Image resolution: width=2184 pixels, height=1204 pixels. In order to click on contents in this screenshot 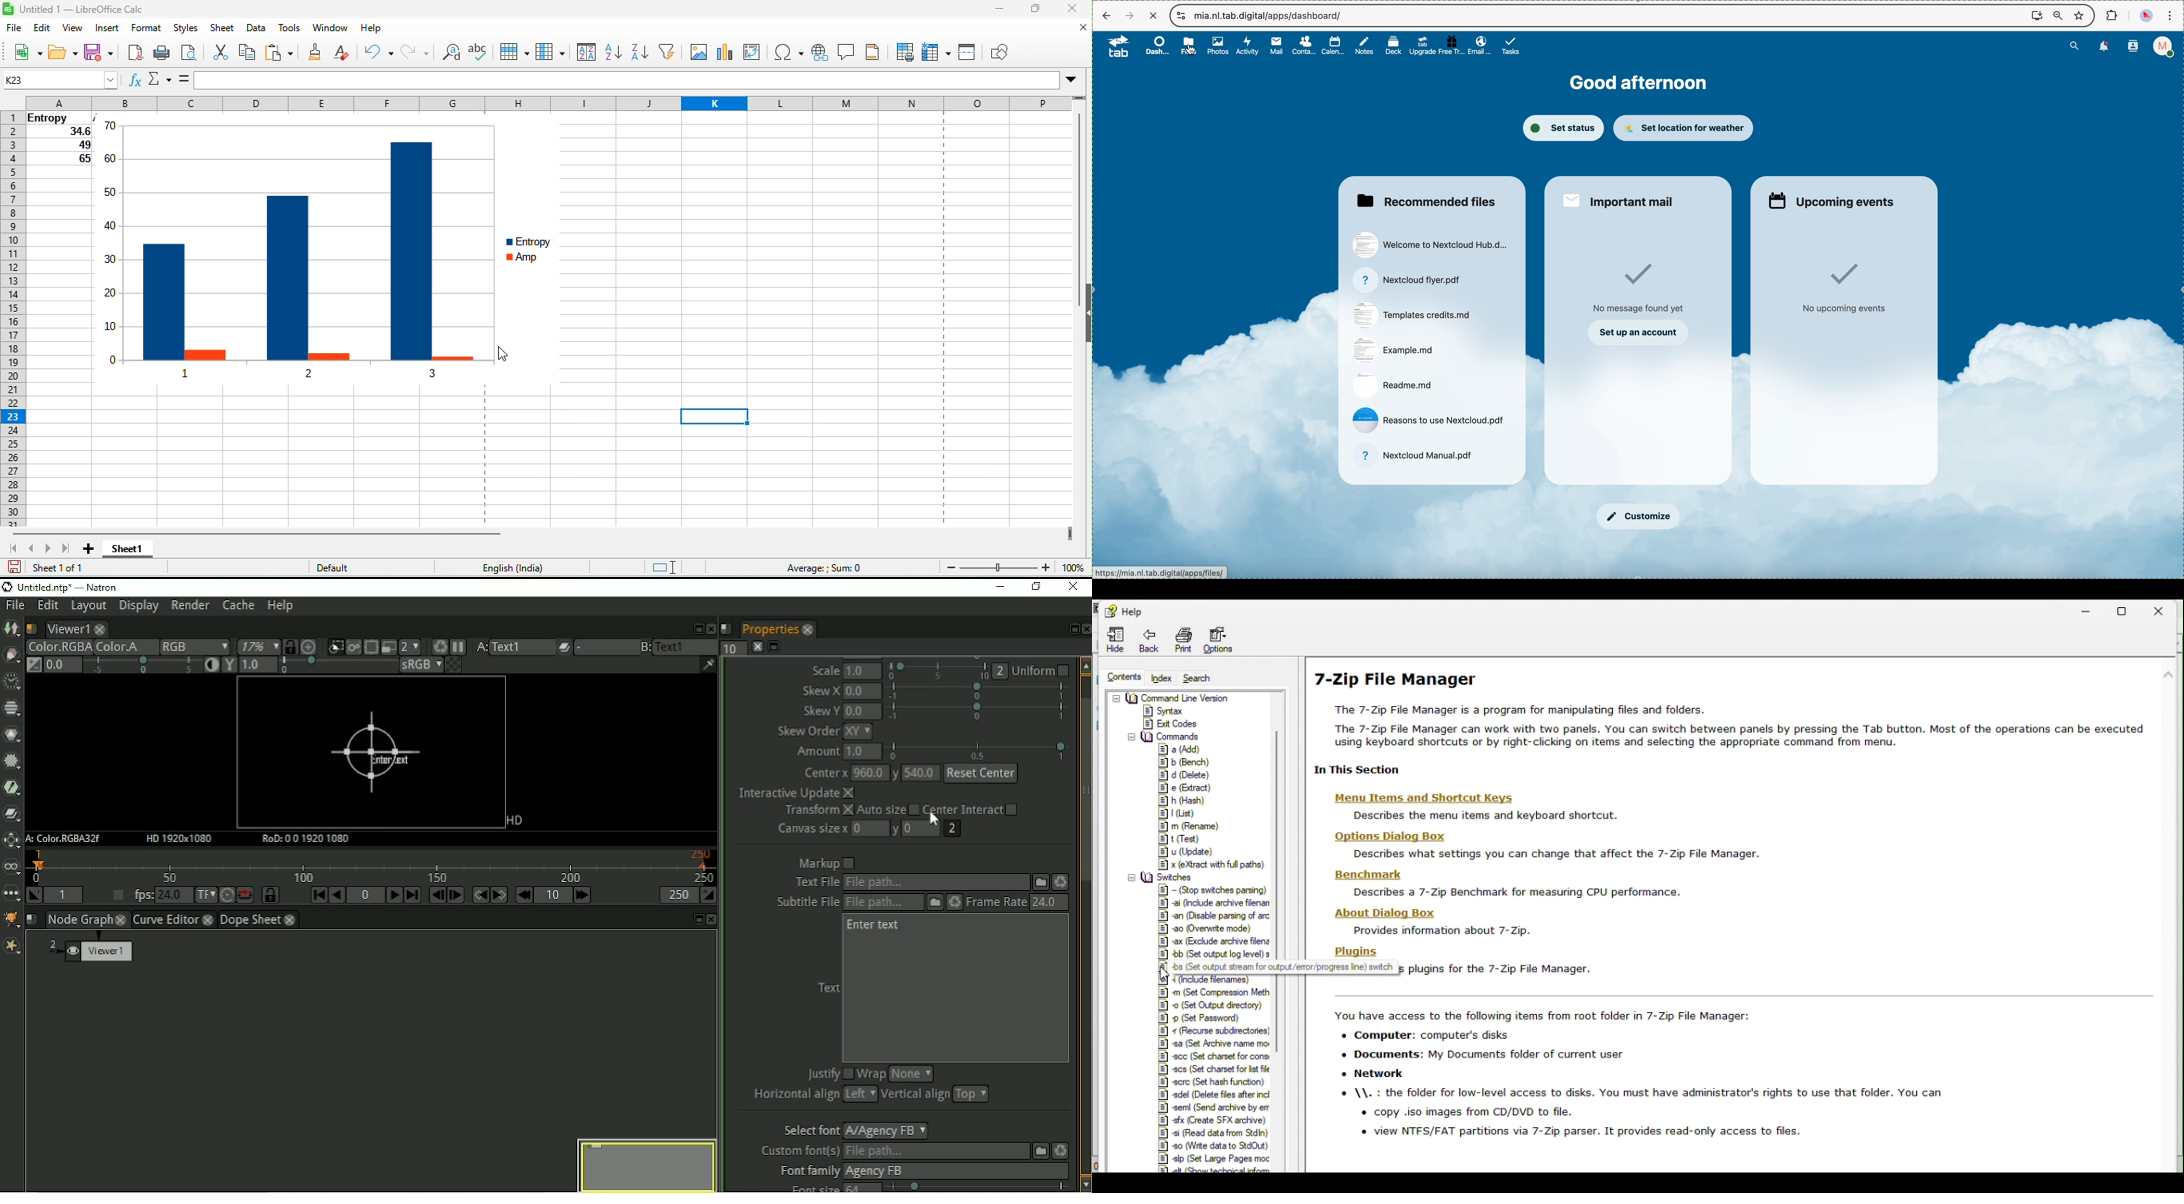, I will do `click(1122, 678)`.